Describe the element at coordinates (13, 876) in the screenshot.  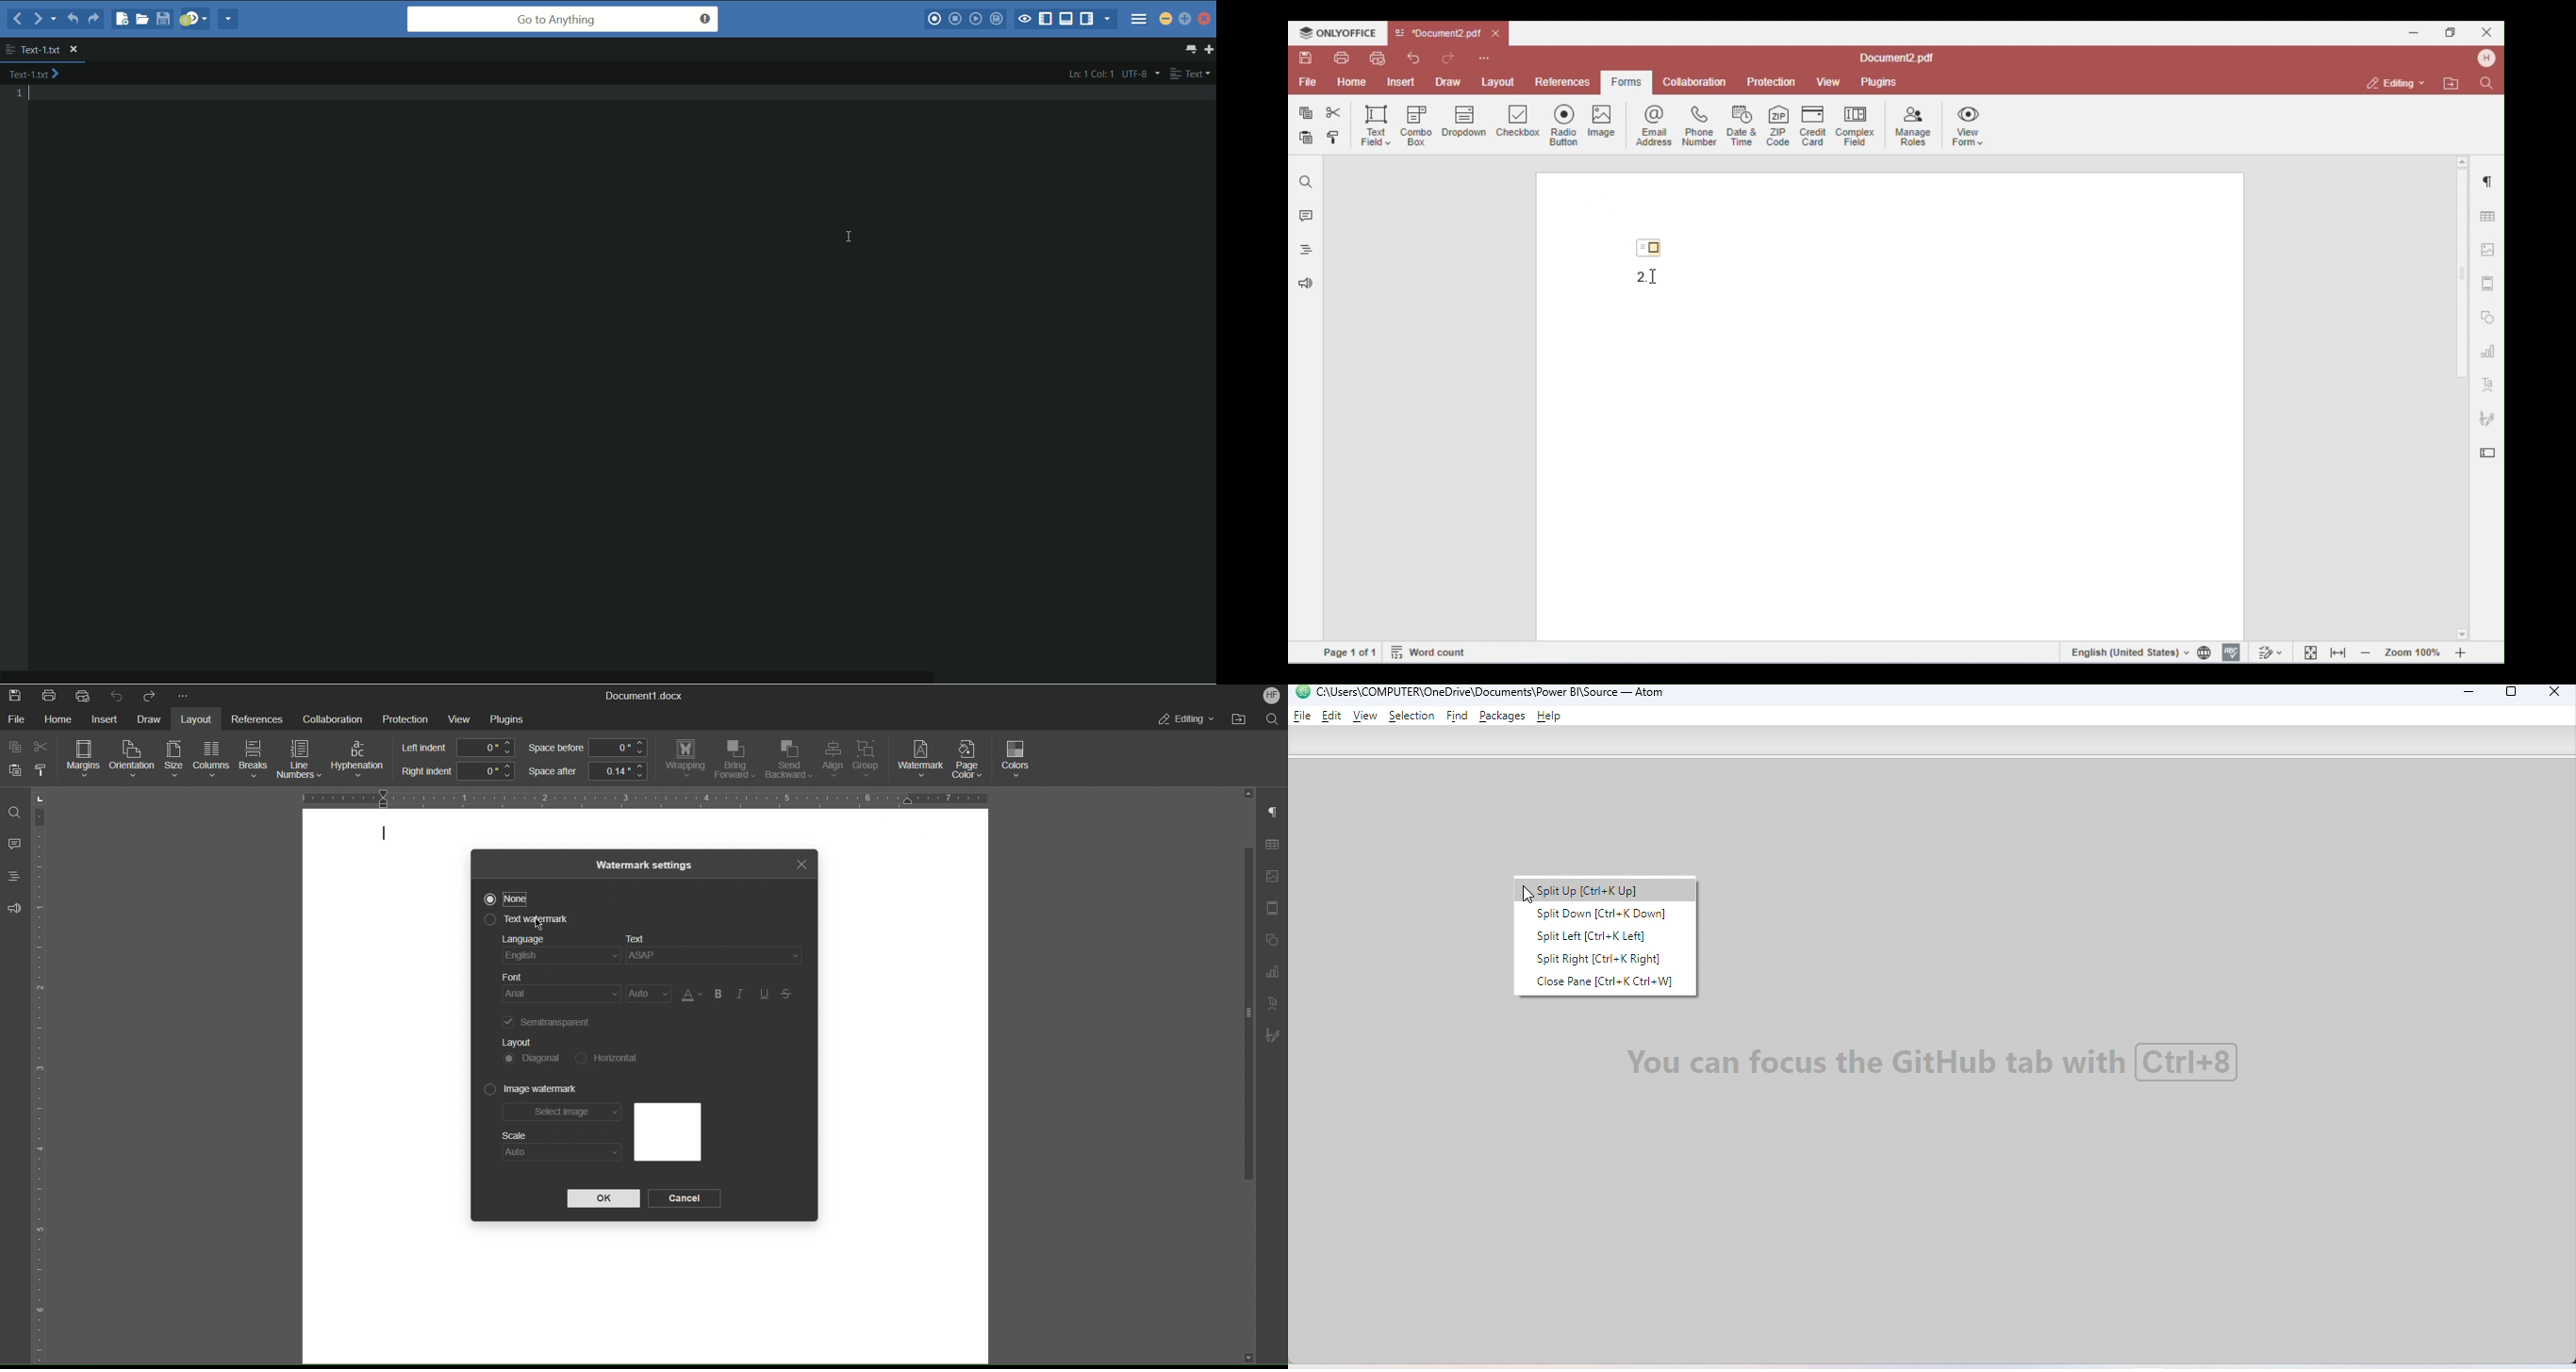
I see `Headings` at that location.